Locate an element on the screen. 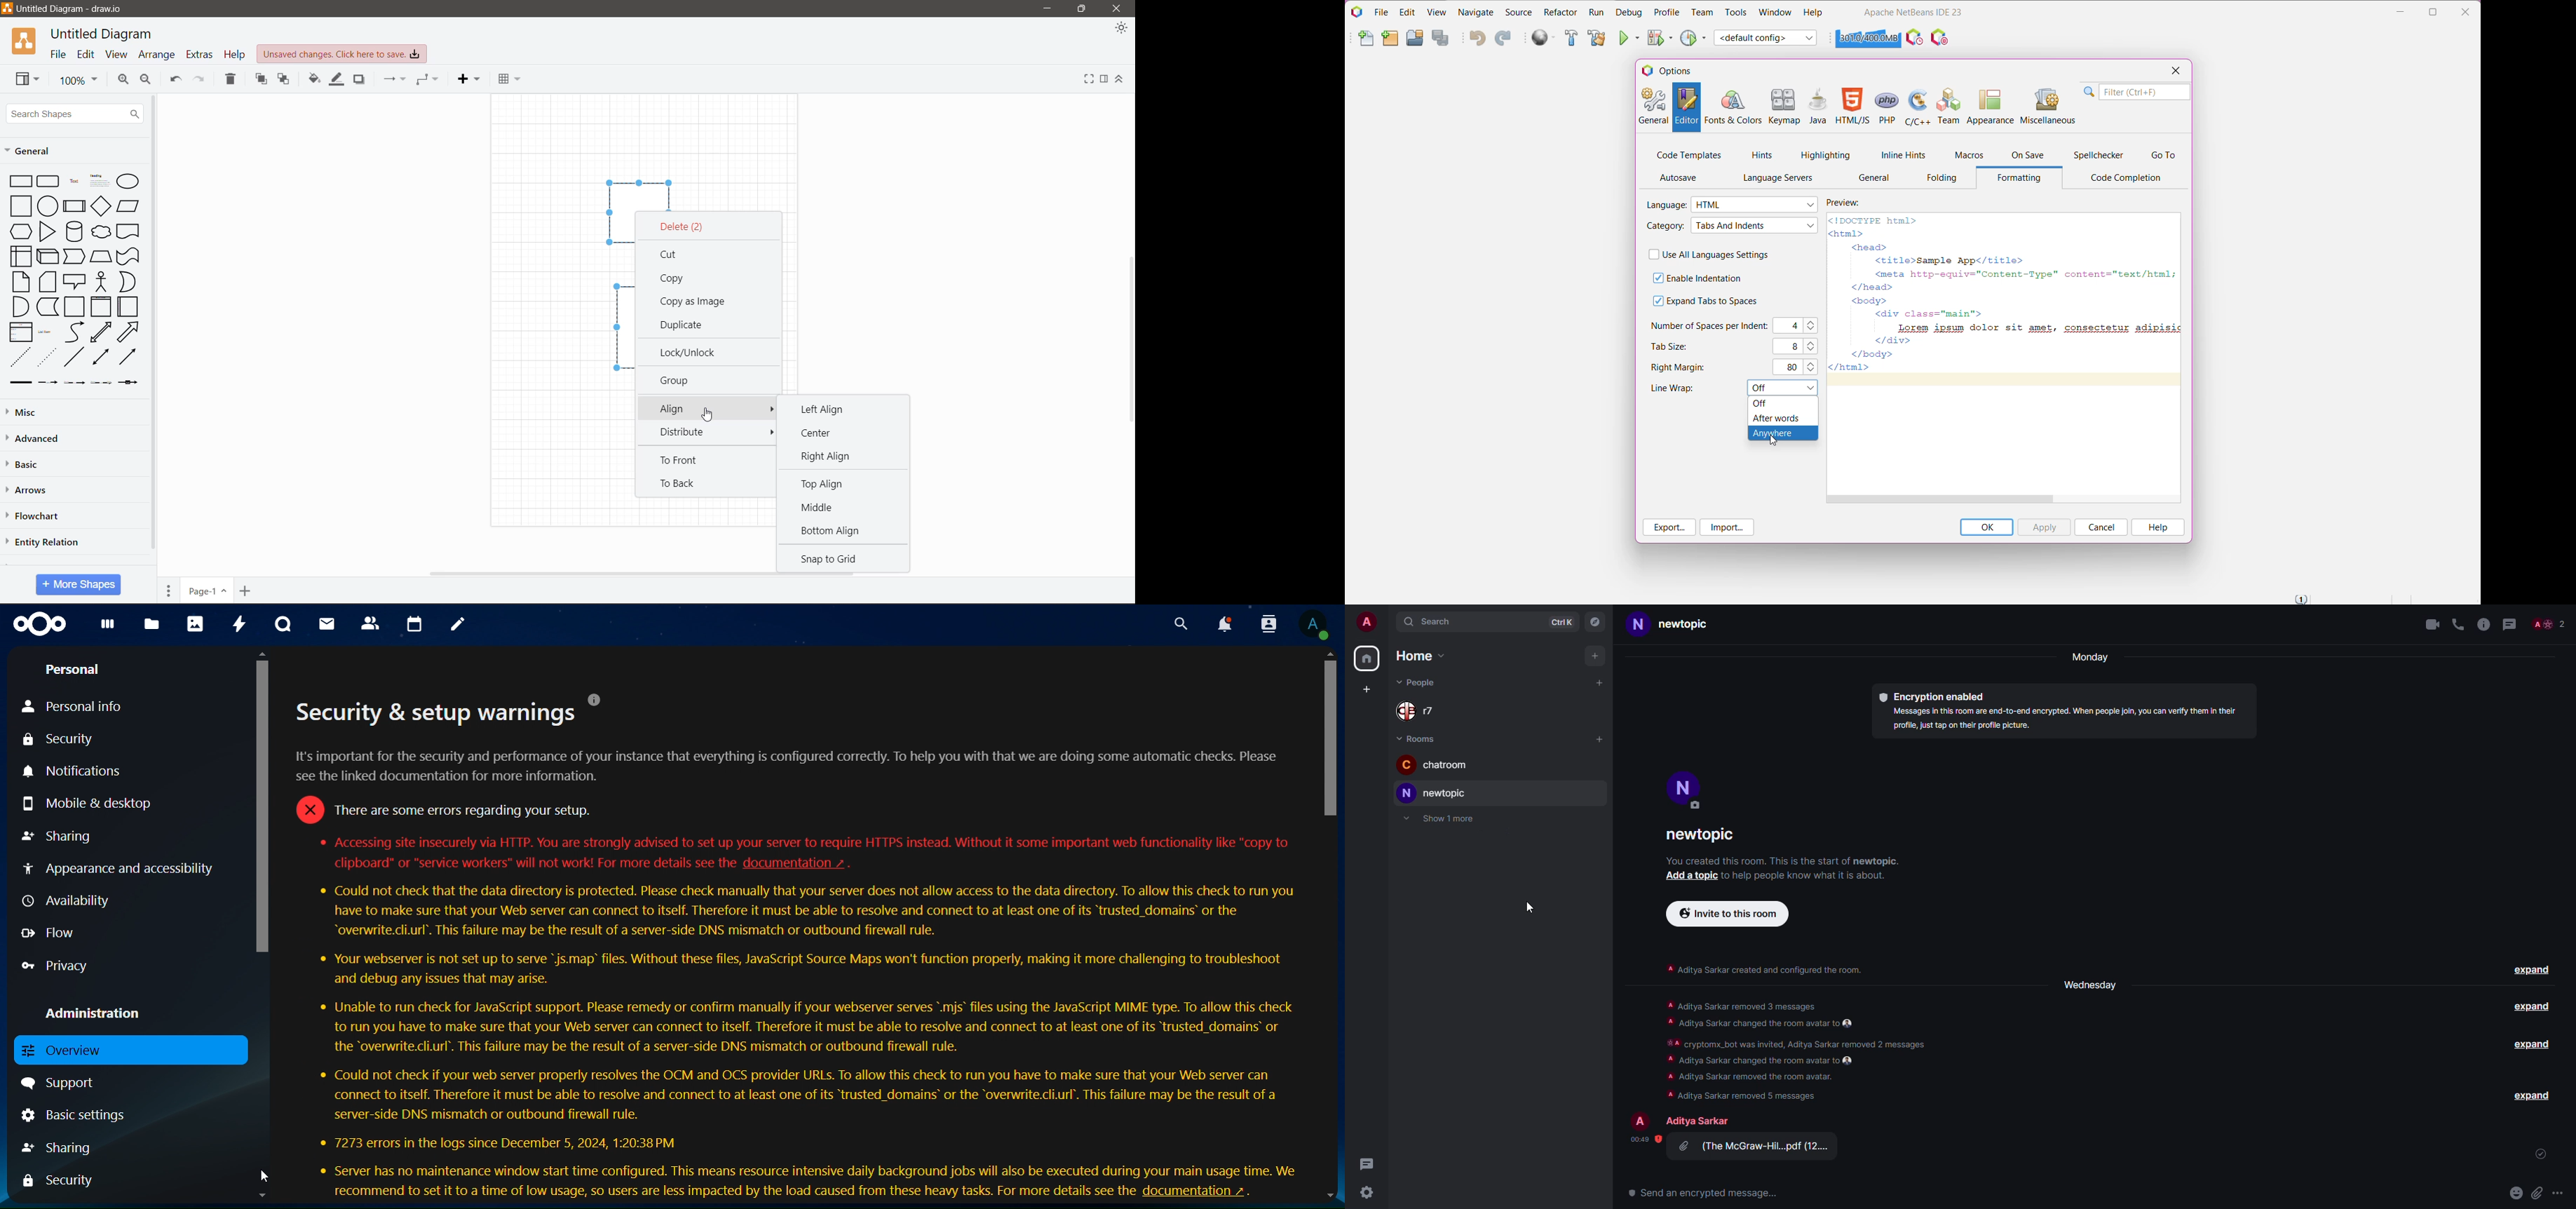 This screenshot has width=2576, height=1232. A Aditya Sarkar removed 3 messages

LY TY ——

#A cryptomx_bot was invited, Aditya Sarkar removed 2 messages
A Aditya Sarkar changed the room avatar to

‘a Aditya Sarkar removed the room avatar.

‘A Aditya Sarkar removed 5 messages is located at coordinates (1797, 1047).